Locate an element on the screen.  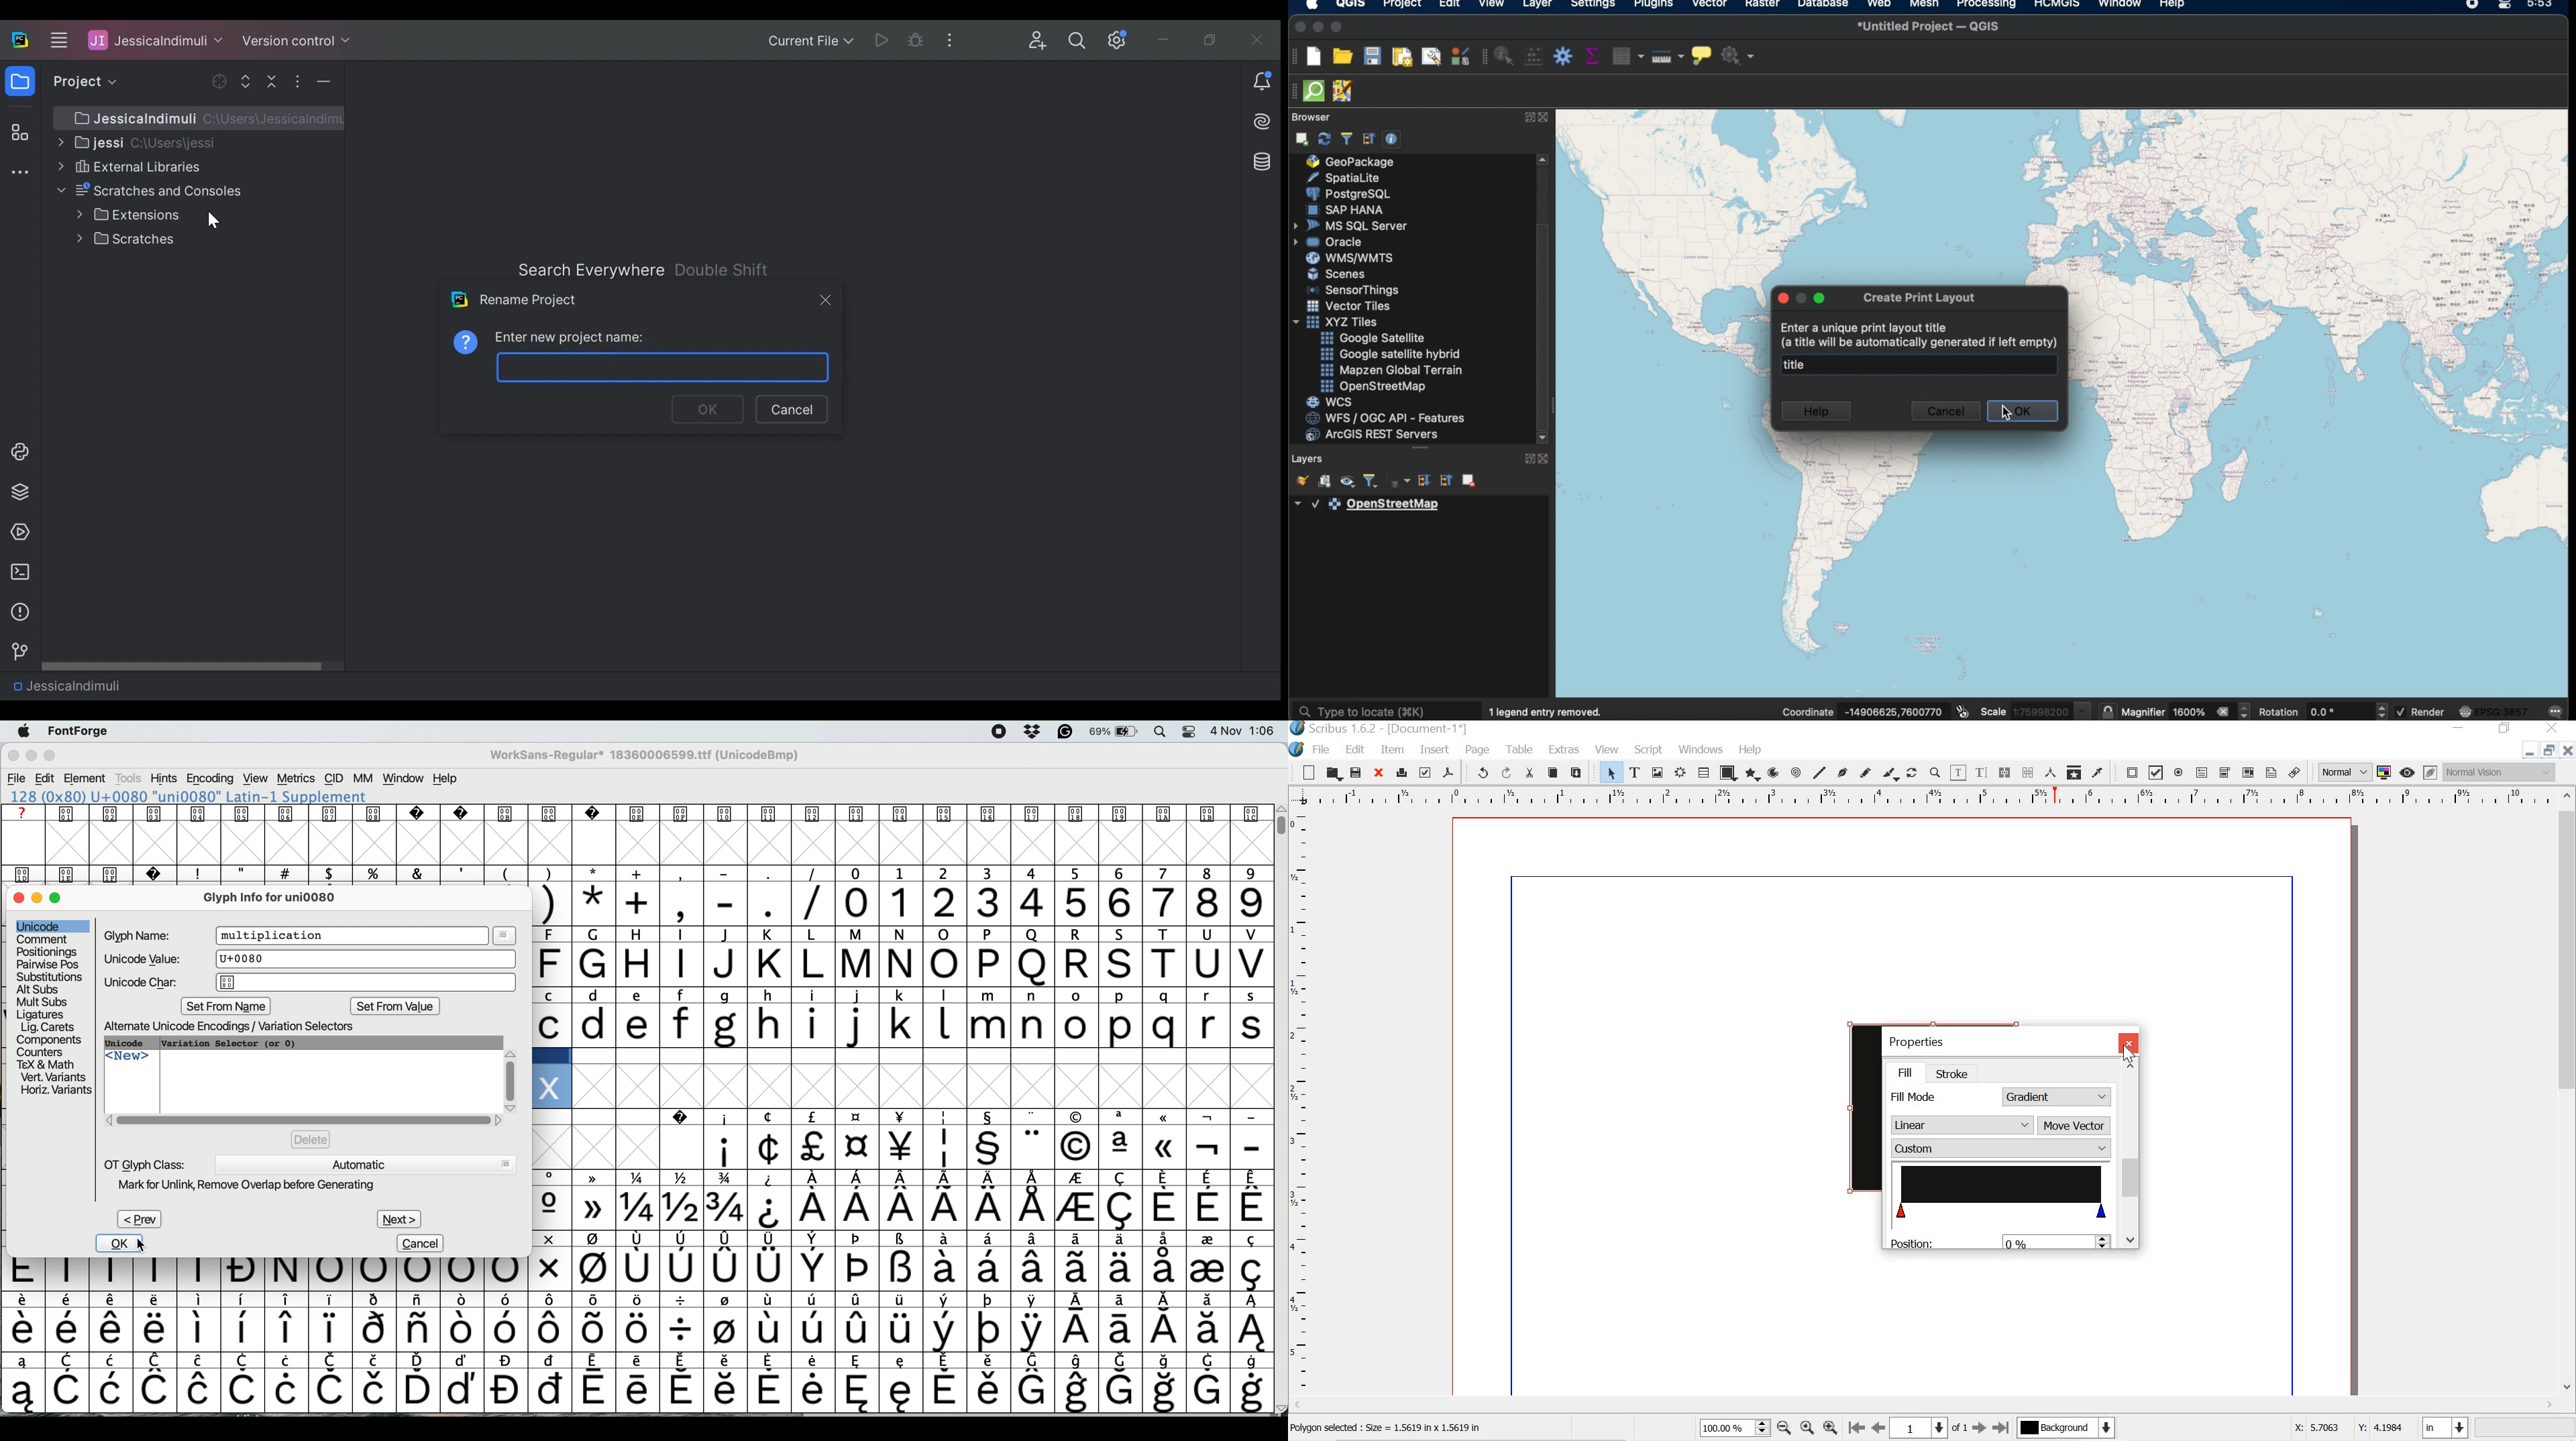
cancel is located at coordinates (1944, 410).